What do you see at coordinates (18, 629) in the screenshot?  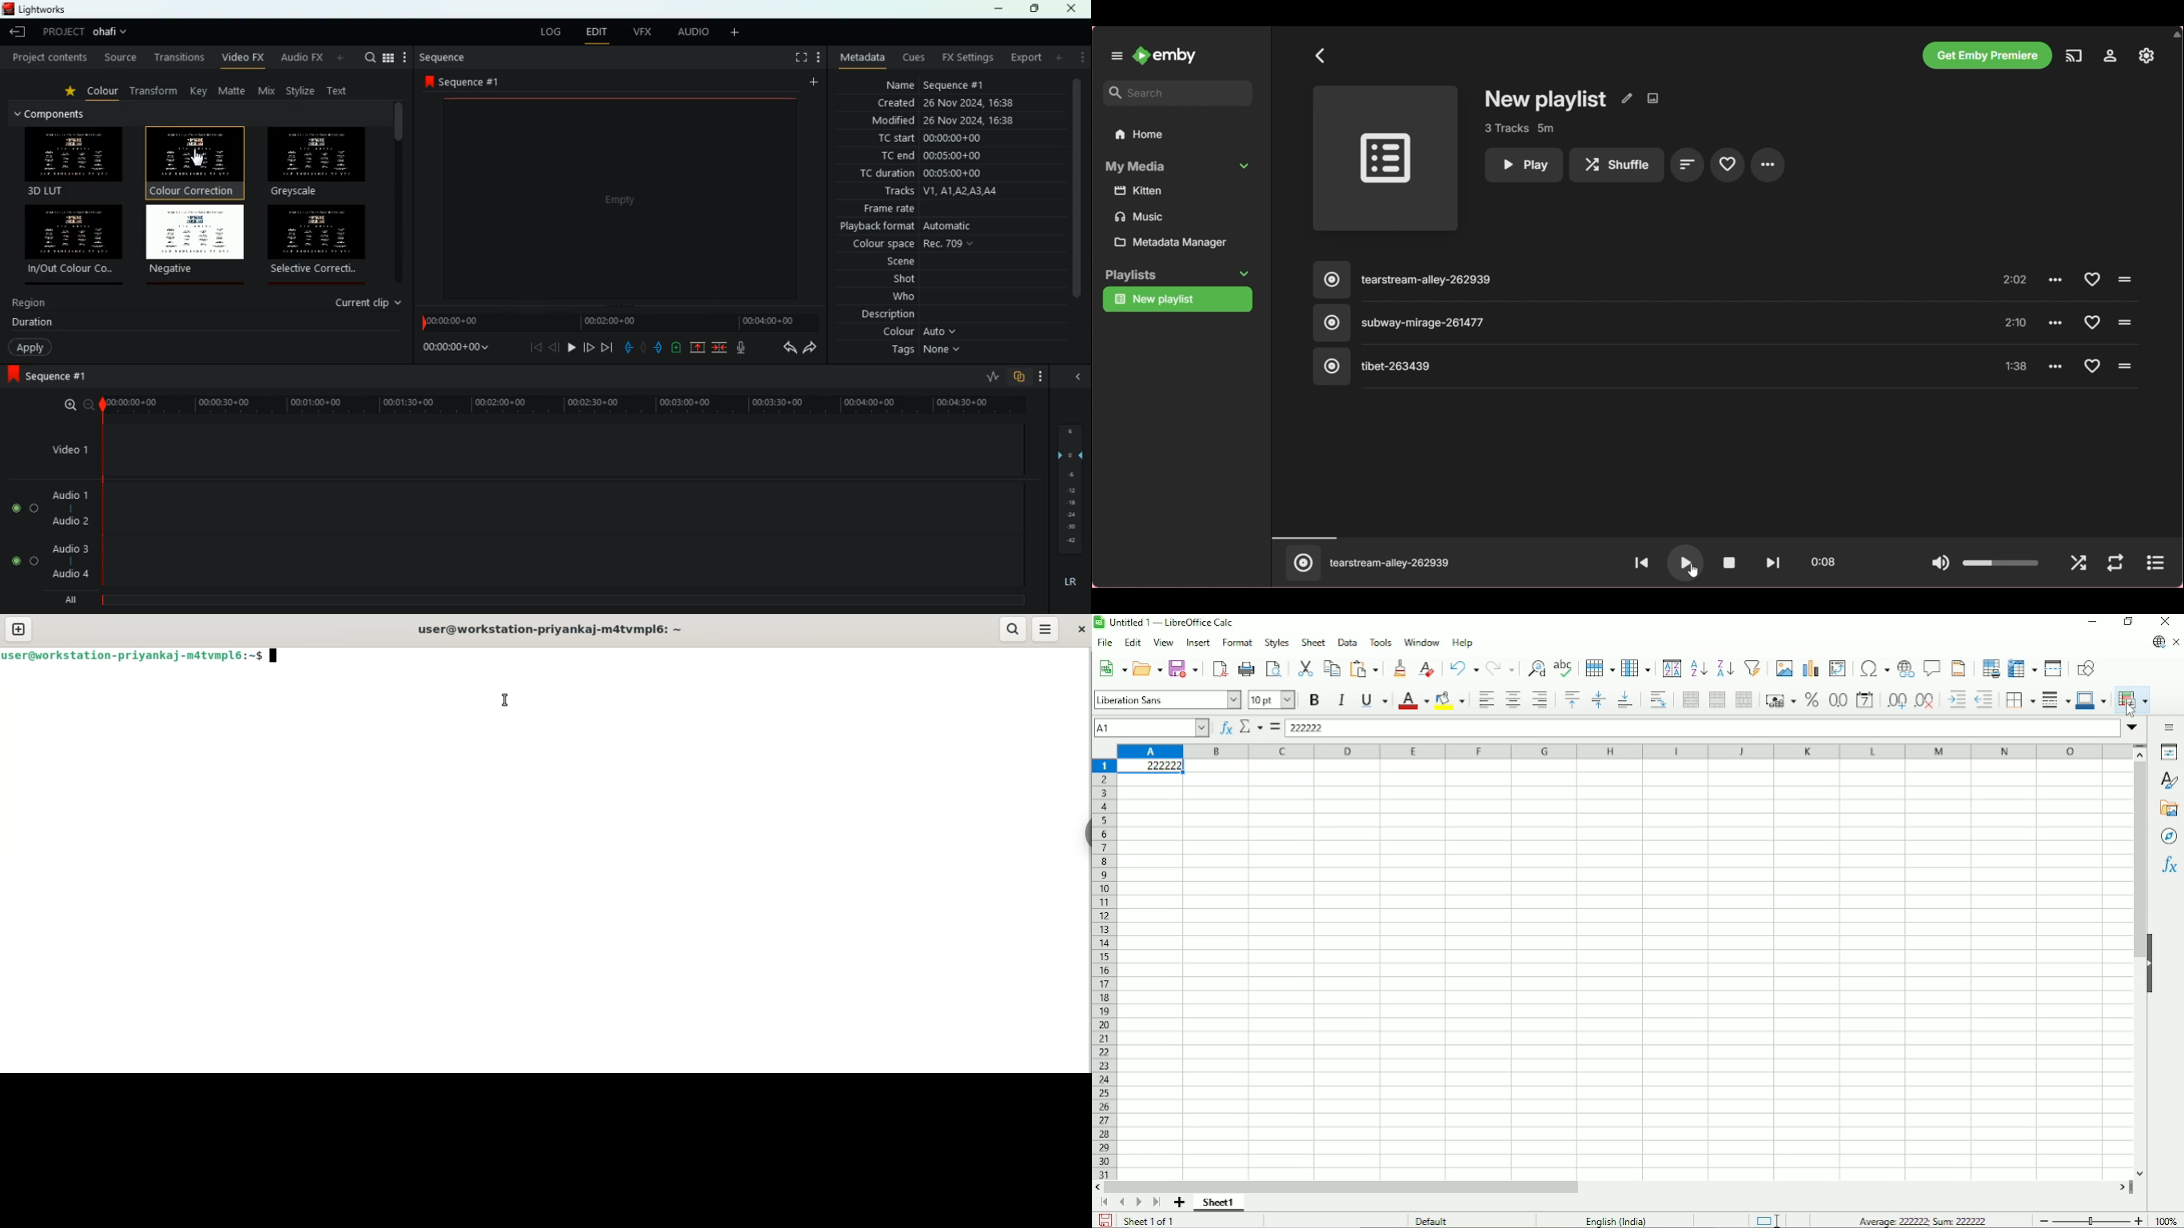 I see `new tab` at bounding box center [18, 629].